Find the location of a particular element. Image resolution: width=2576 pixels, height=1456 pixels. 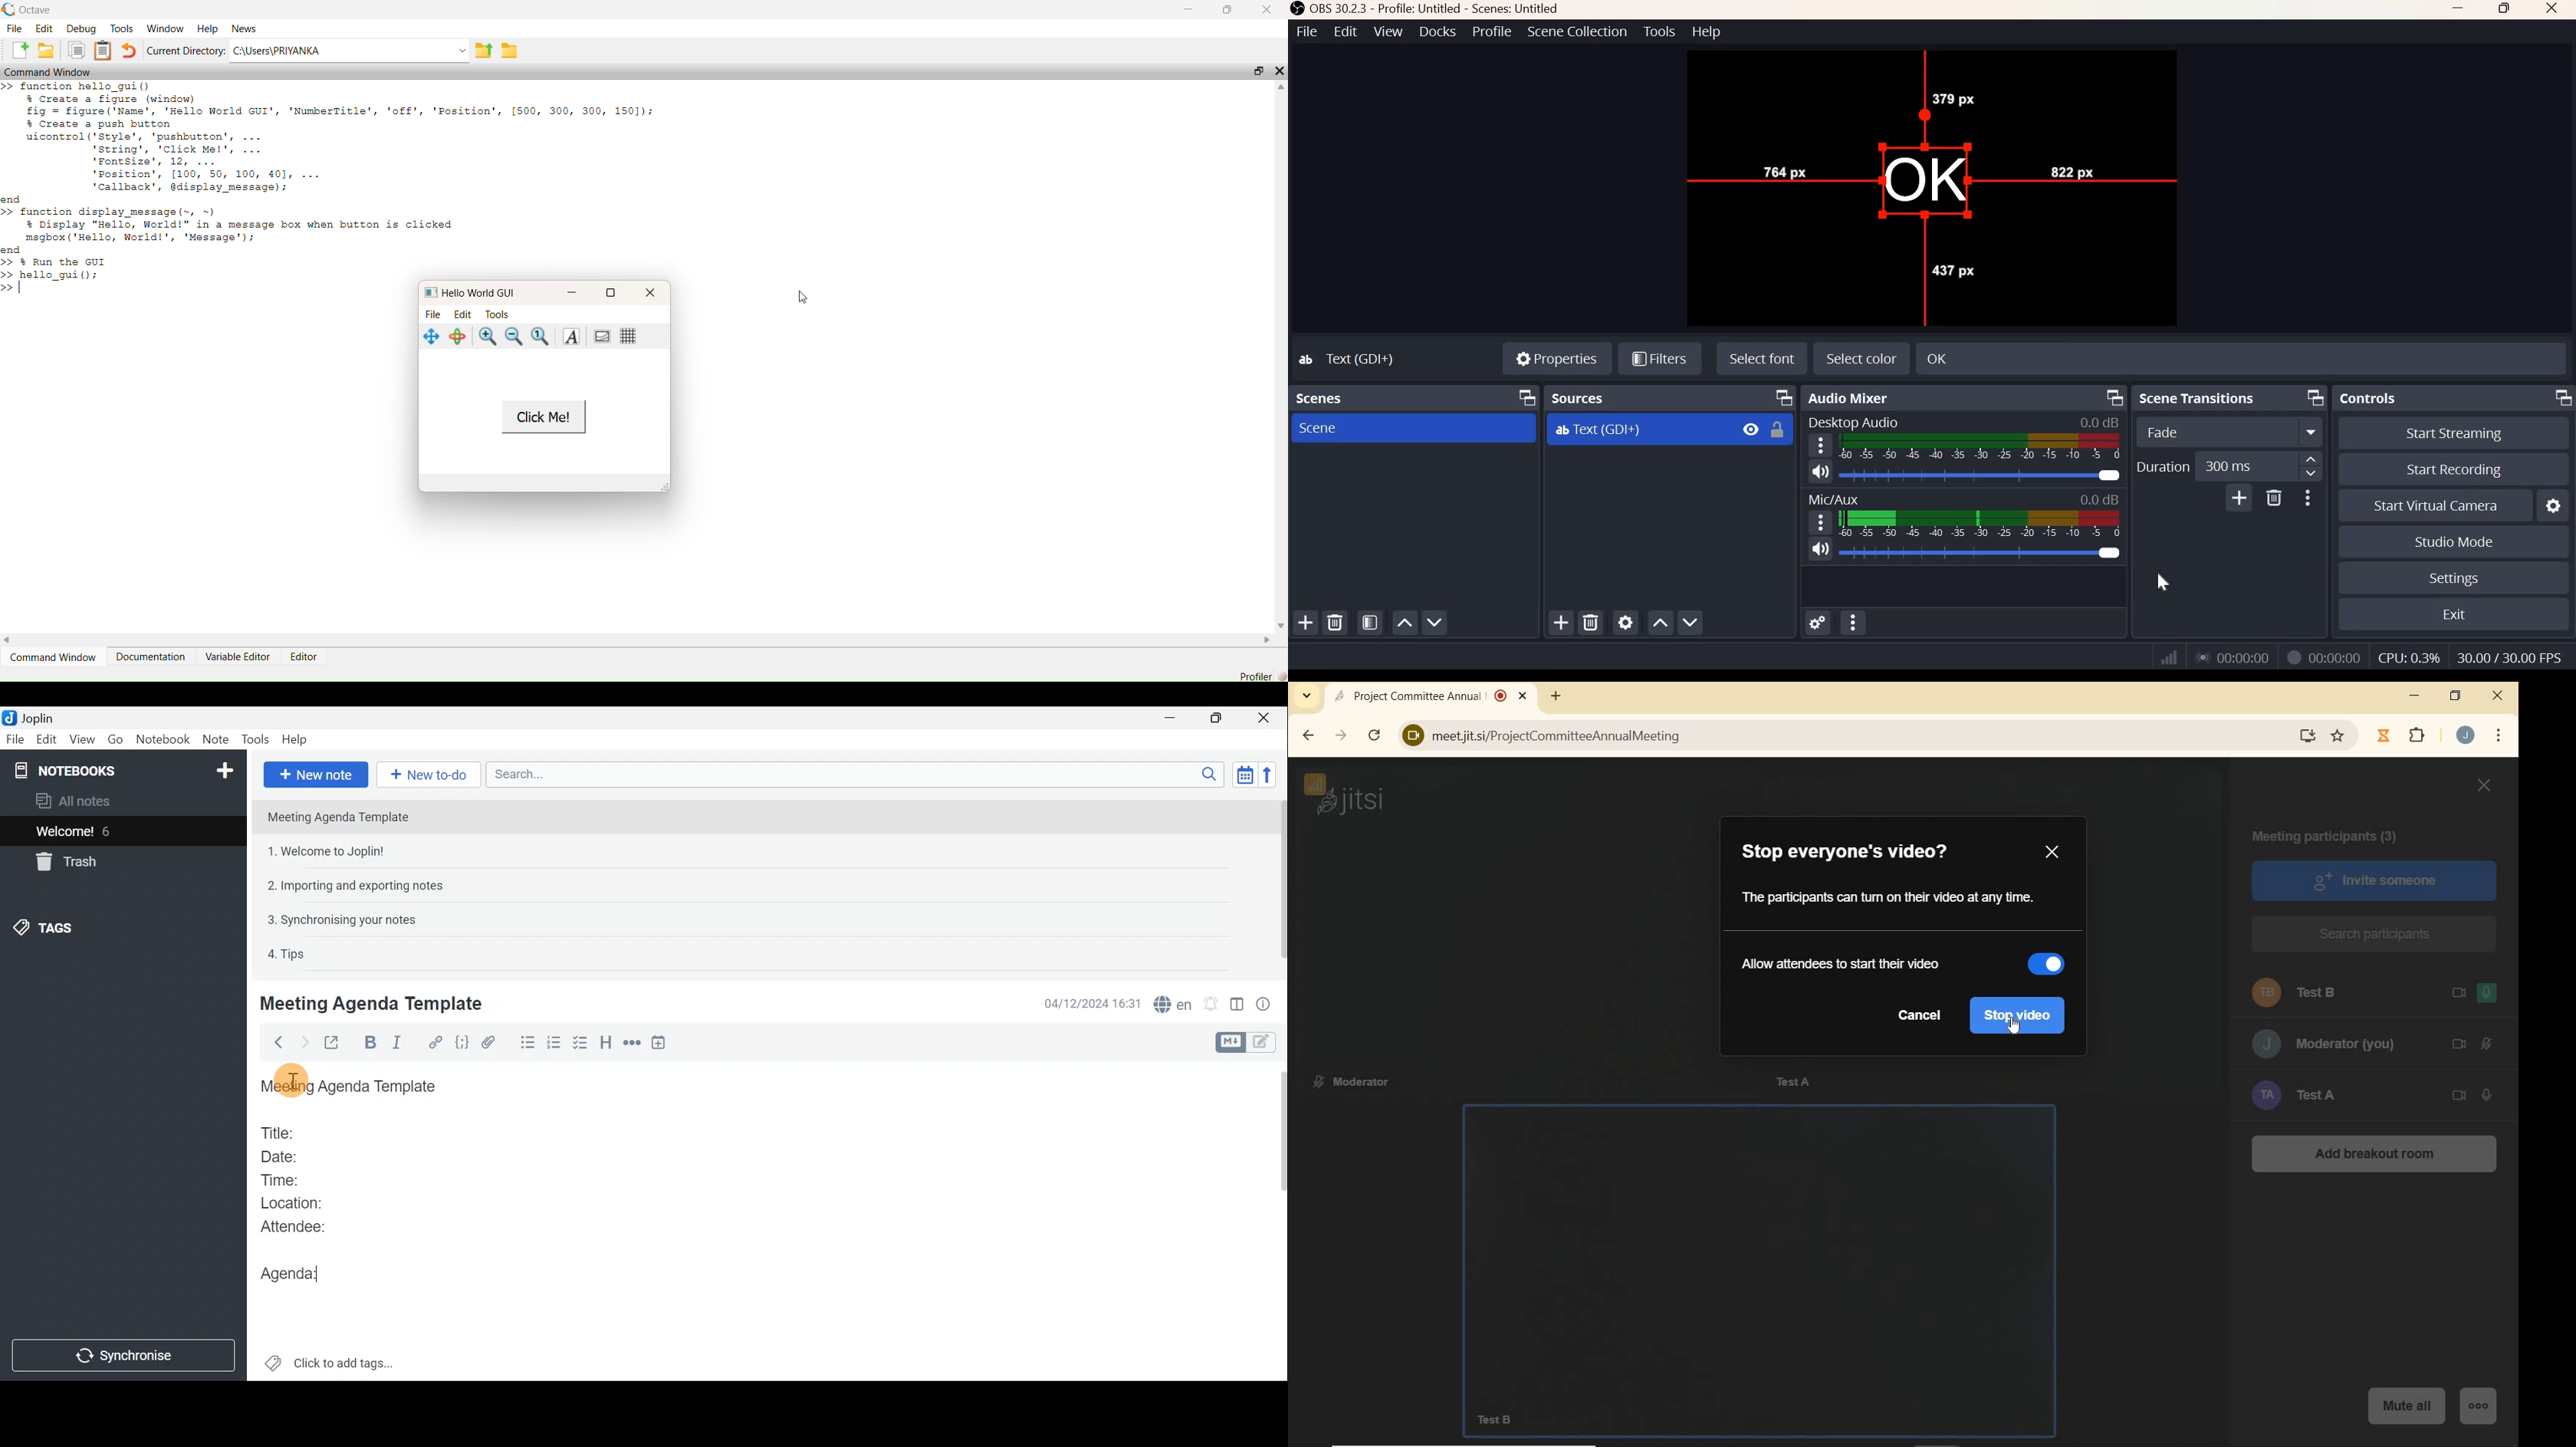

‘Current Directory: is located at coordinates (184, 52).